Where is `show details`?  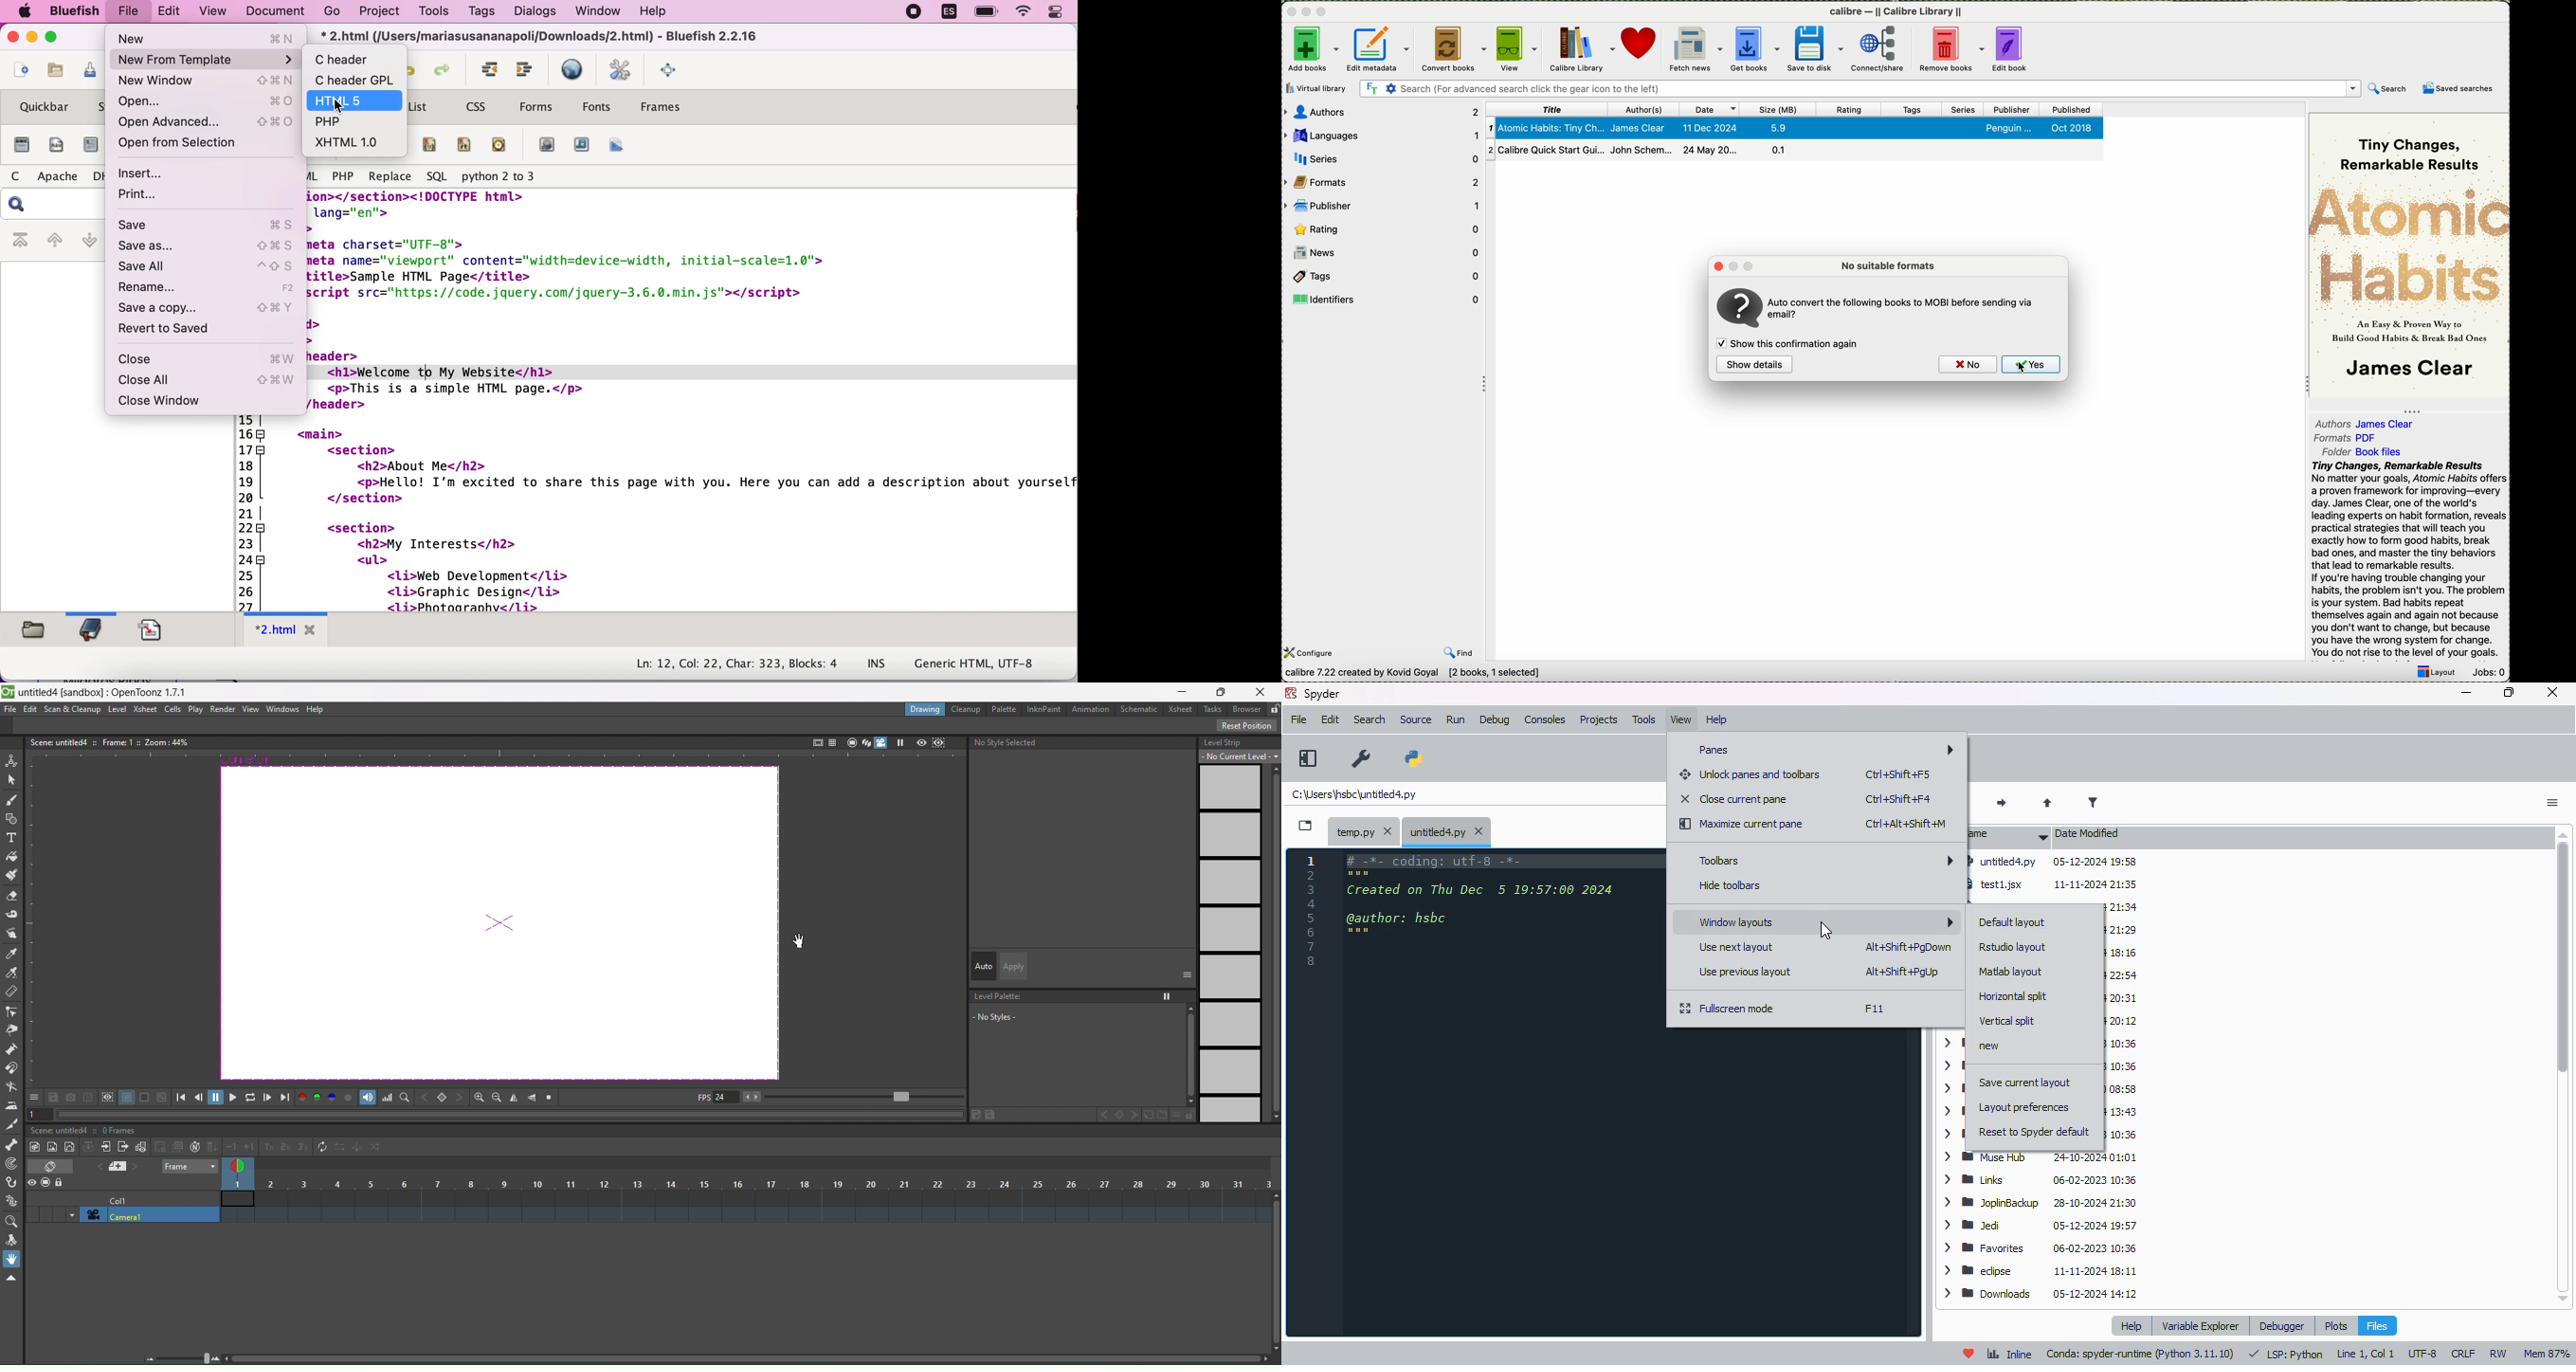
show details is located at coordinates (1753, 364).